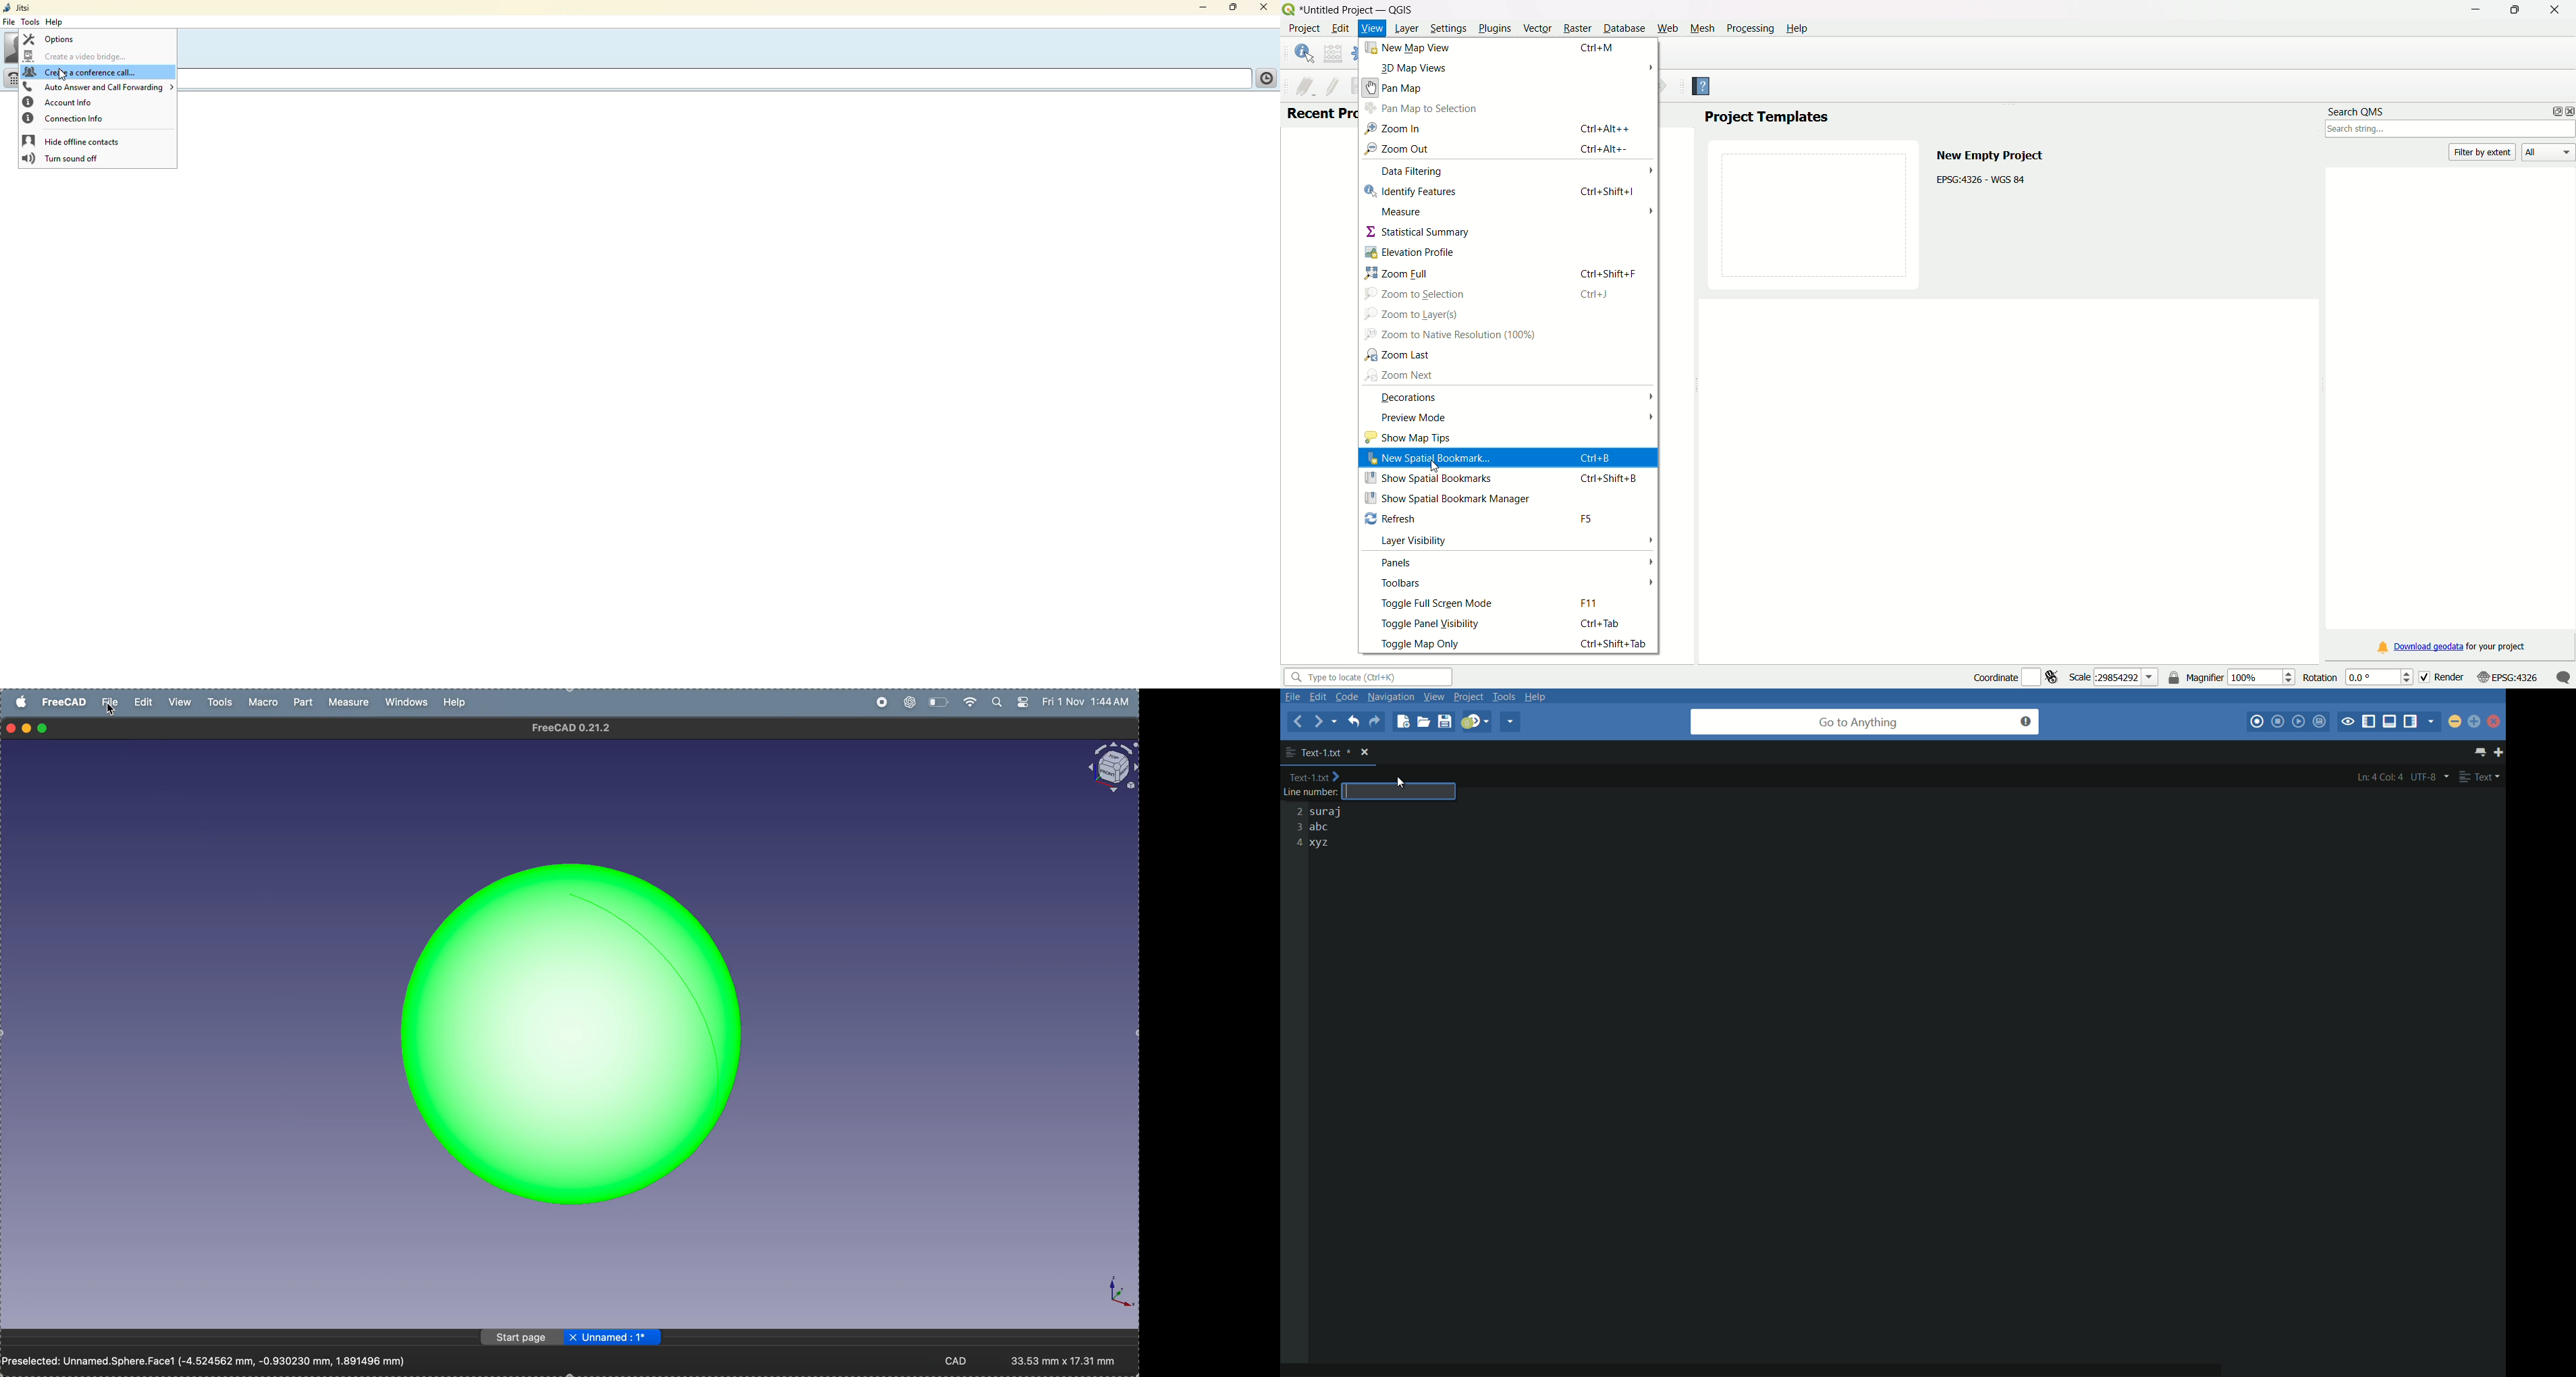 The height and width of the screenshot is (1400, 2576). I want to click on hide offline contacts, so click(71, 140).